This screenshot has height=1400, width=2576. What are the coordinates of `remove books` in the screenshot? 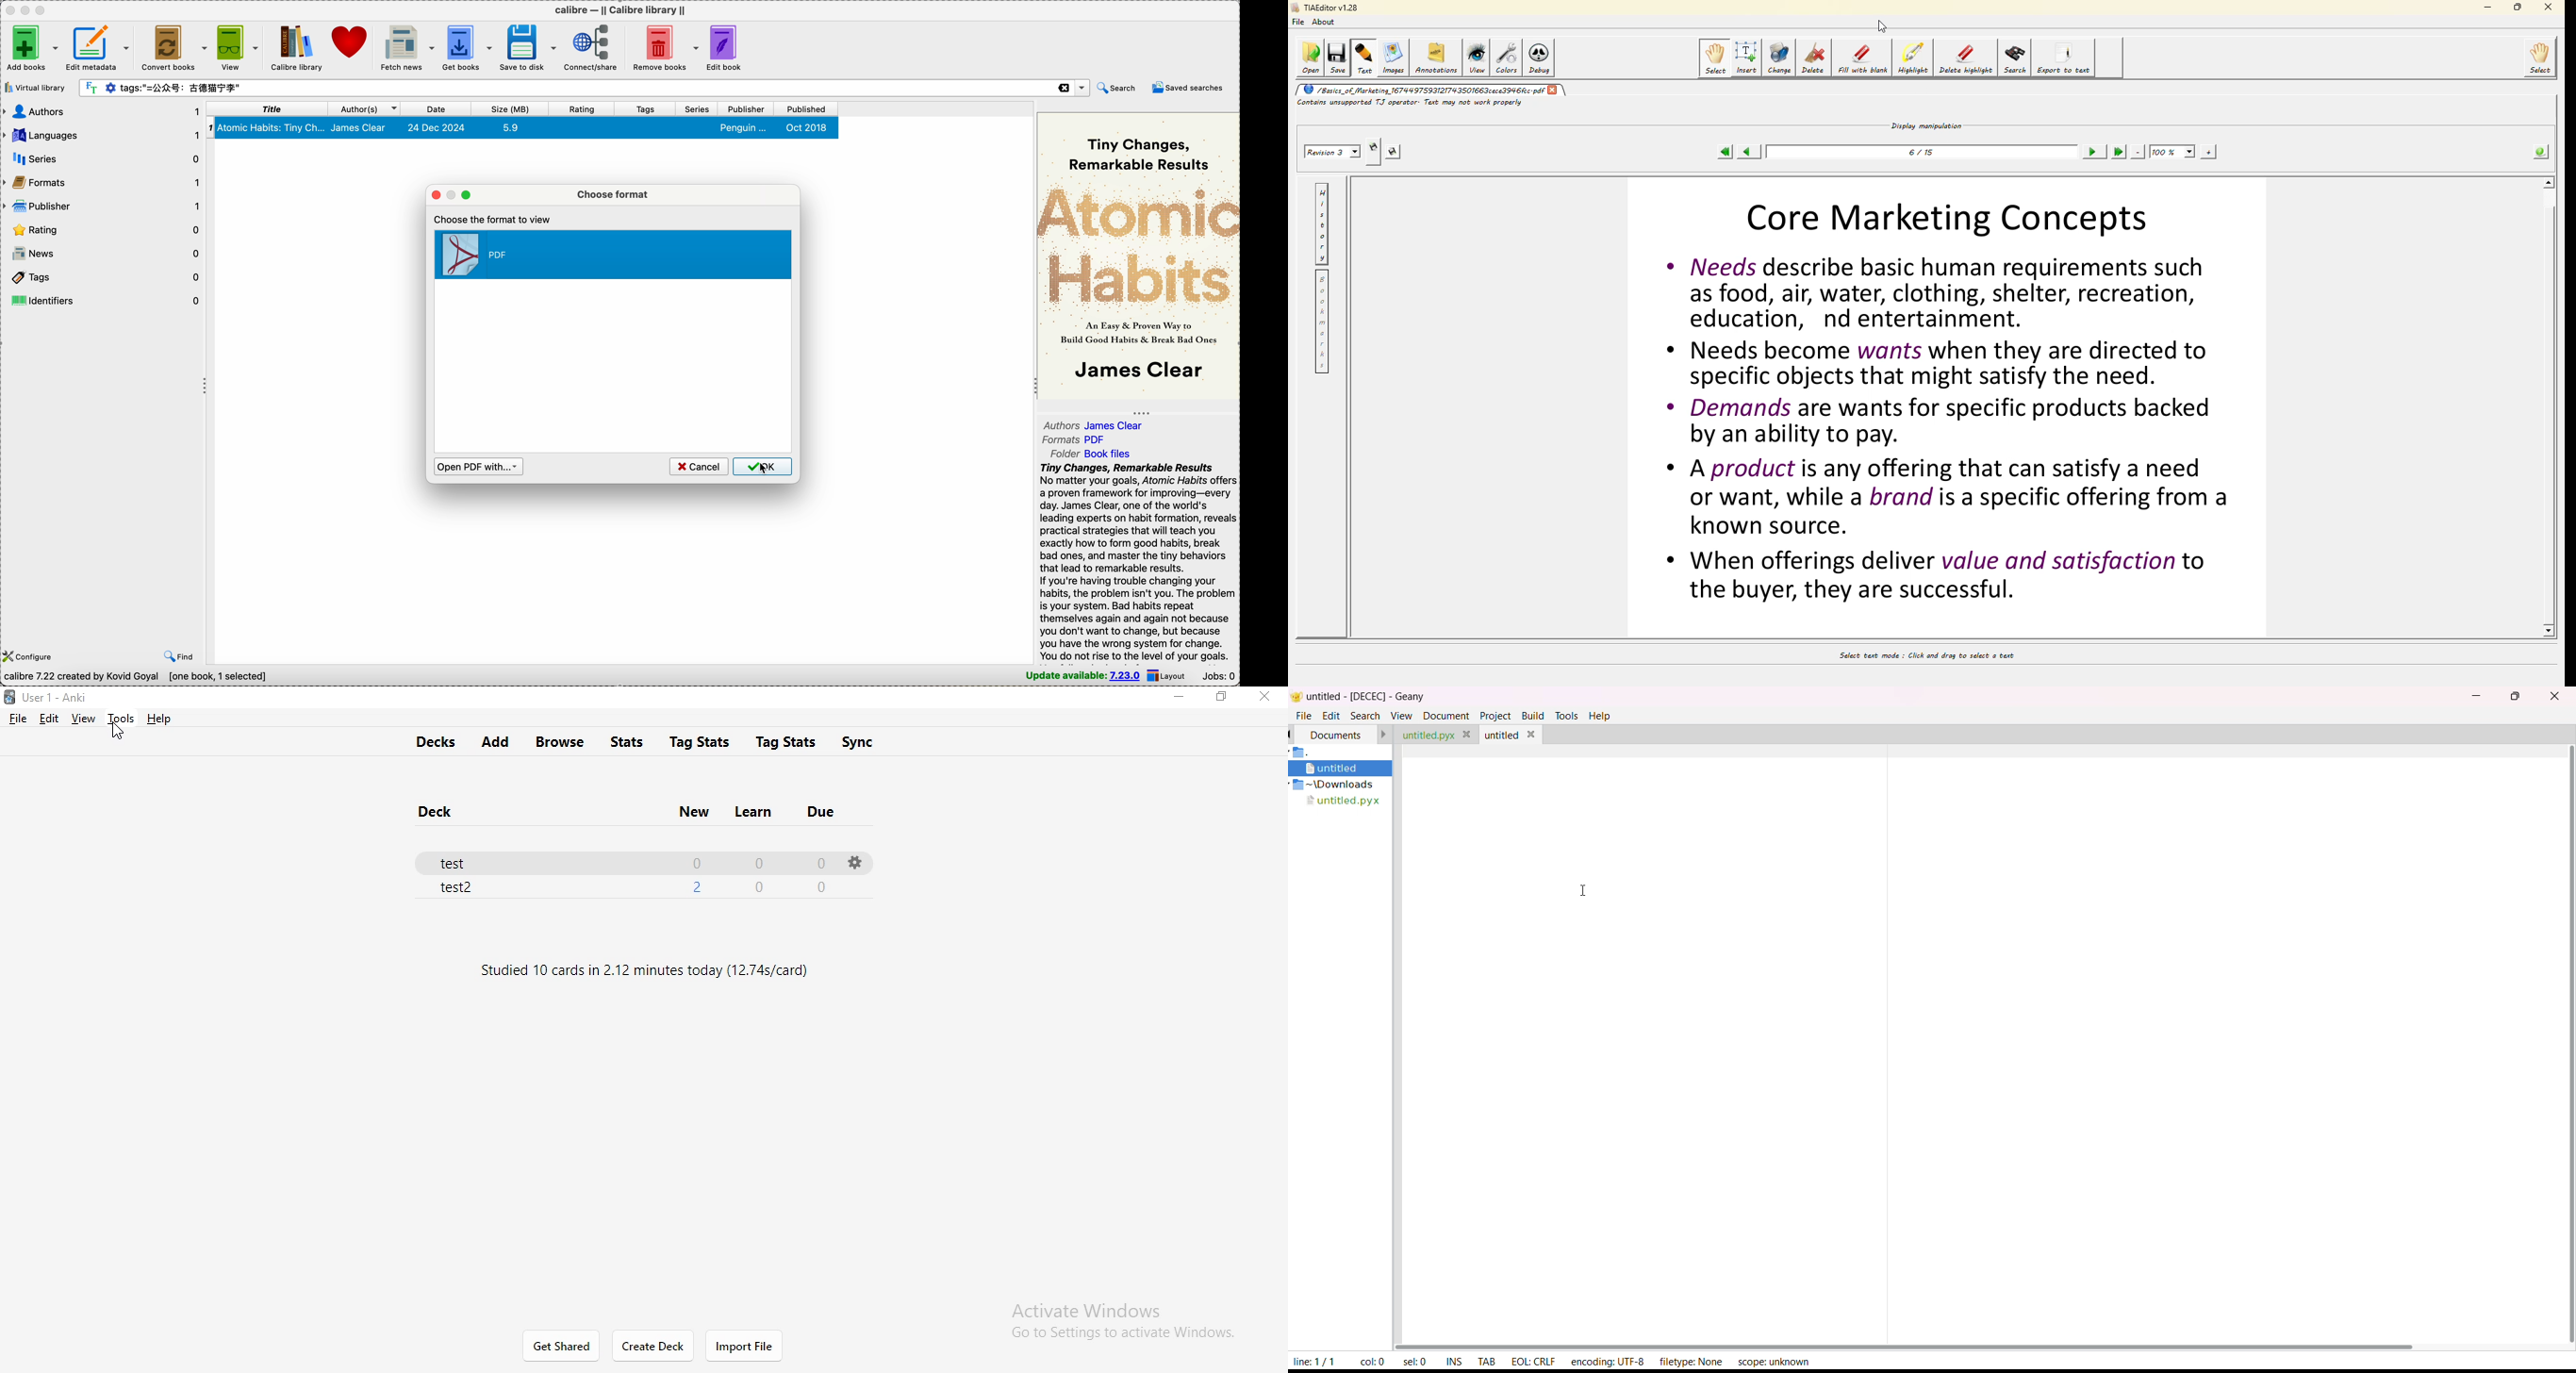 It's located at (663, 49).